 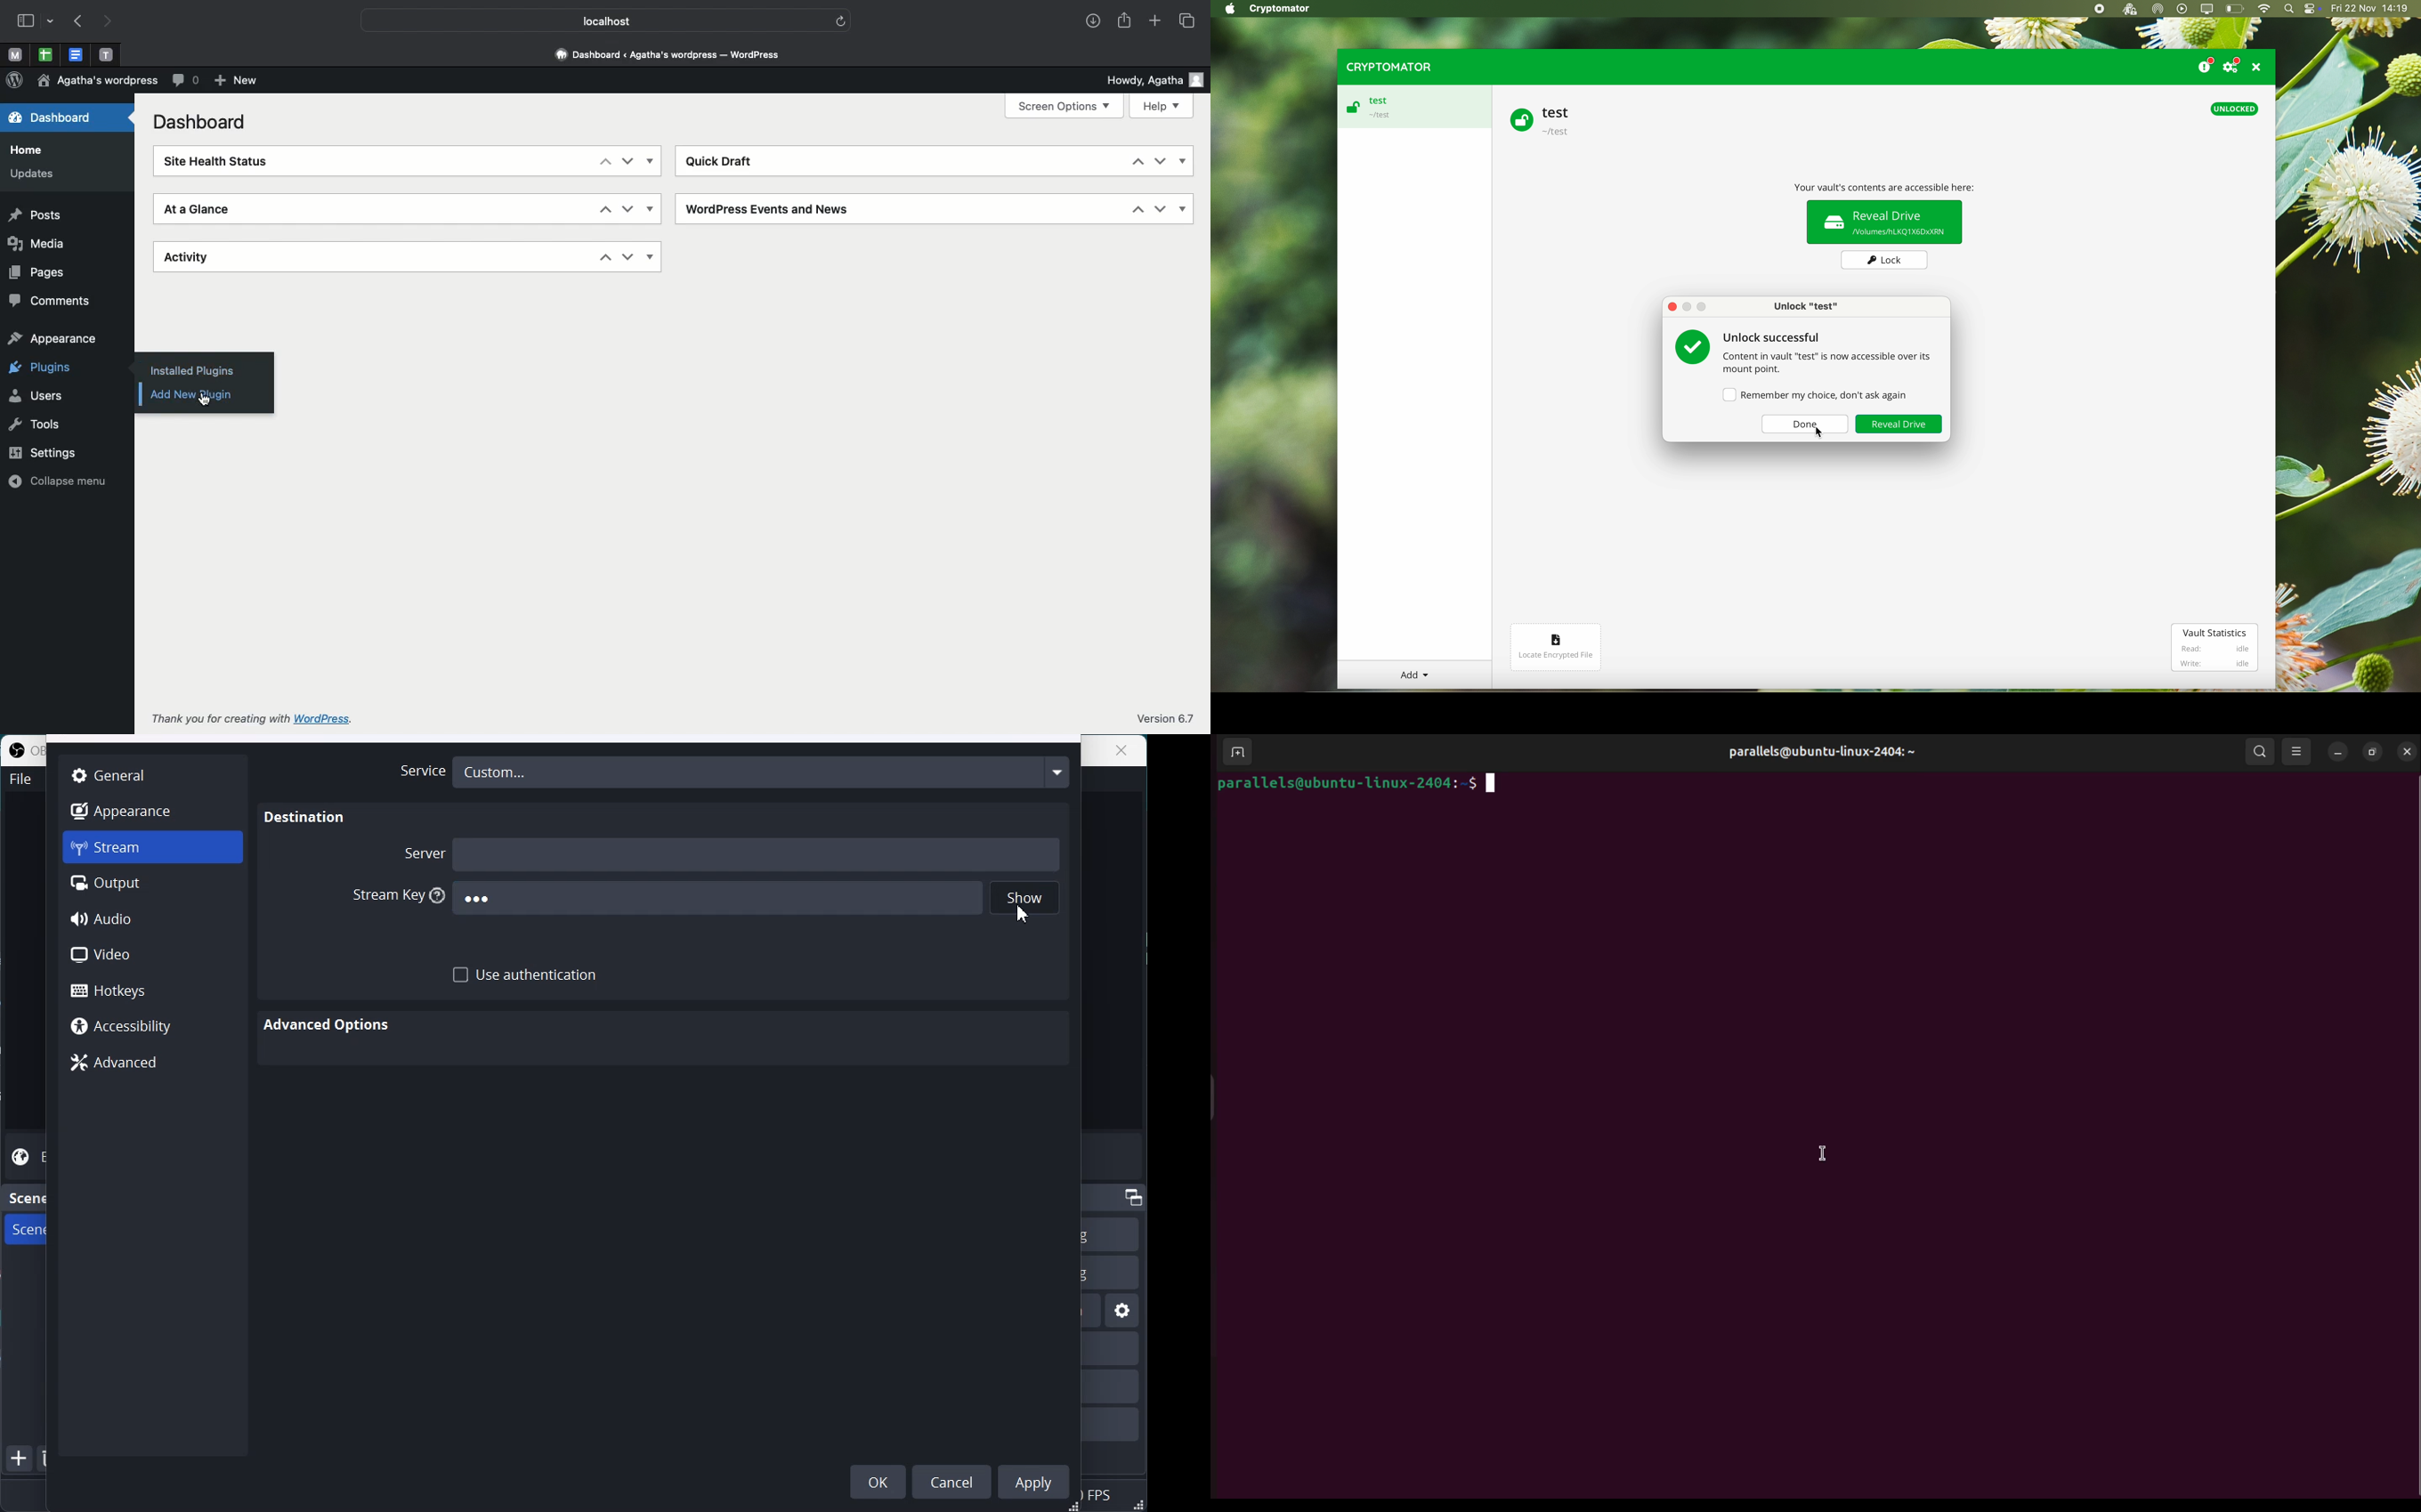 I want to click on add terminals, so click(x=1240, y=748).